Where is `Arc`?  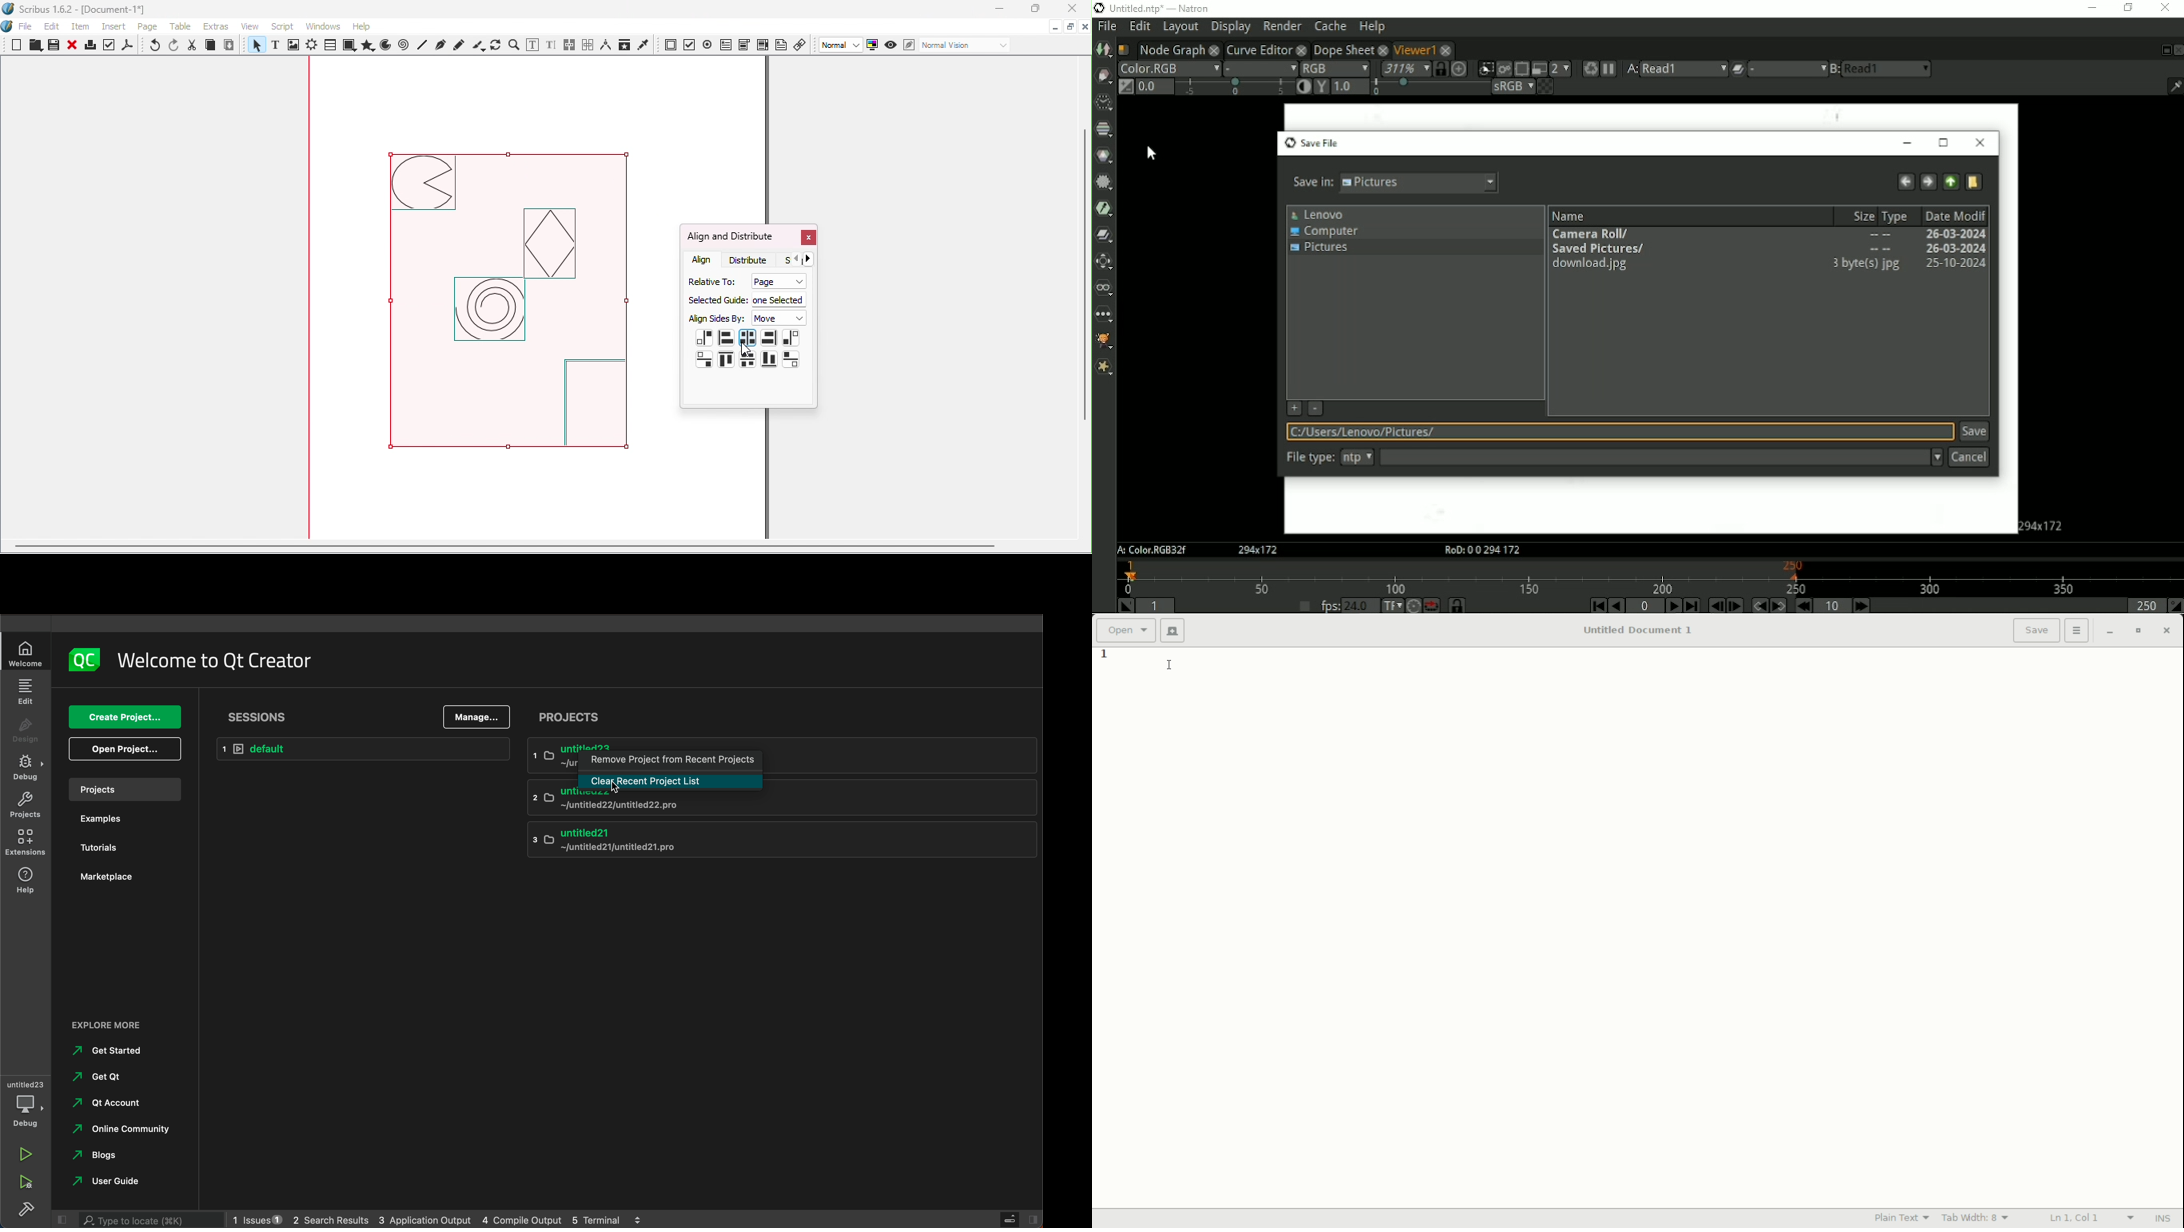
Arc is located at coordinates (385, 46).